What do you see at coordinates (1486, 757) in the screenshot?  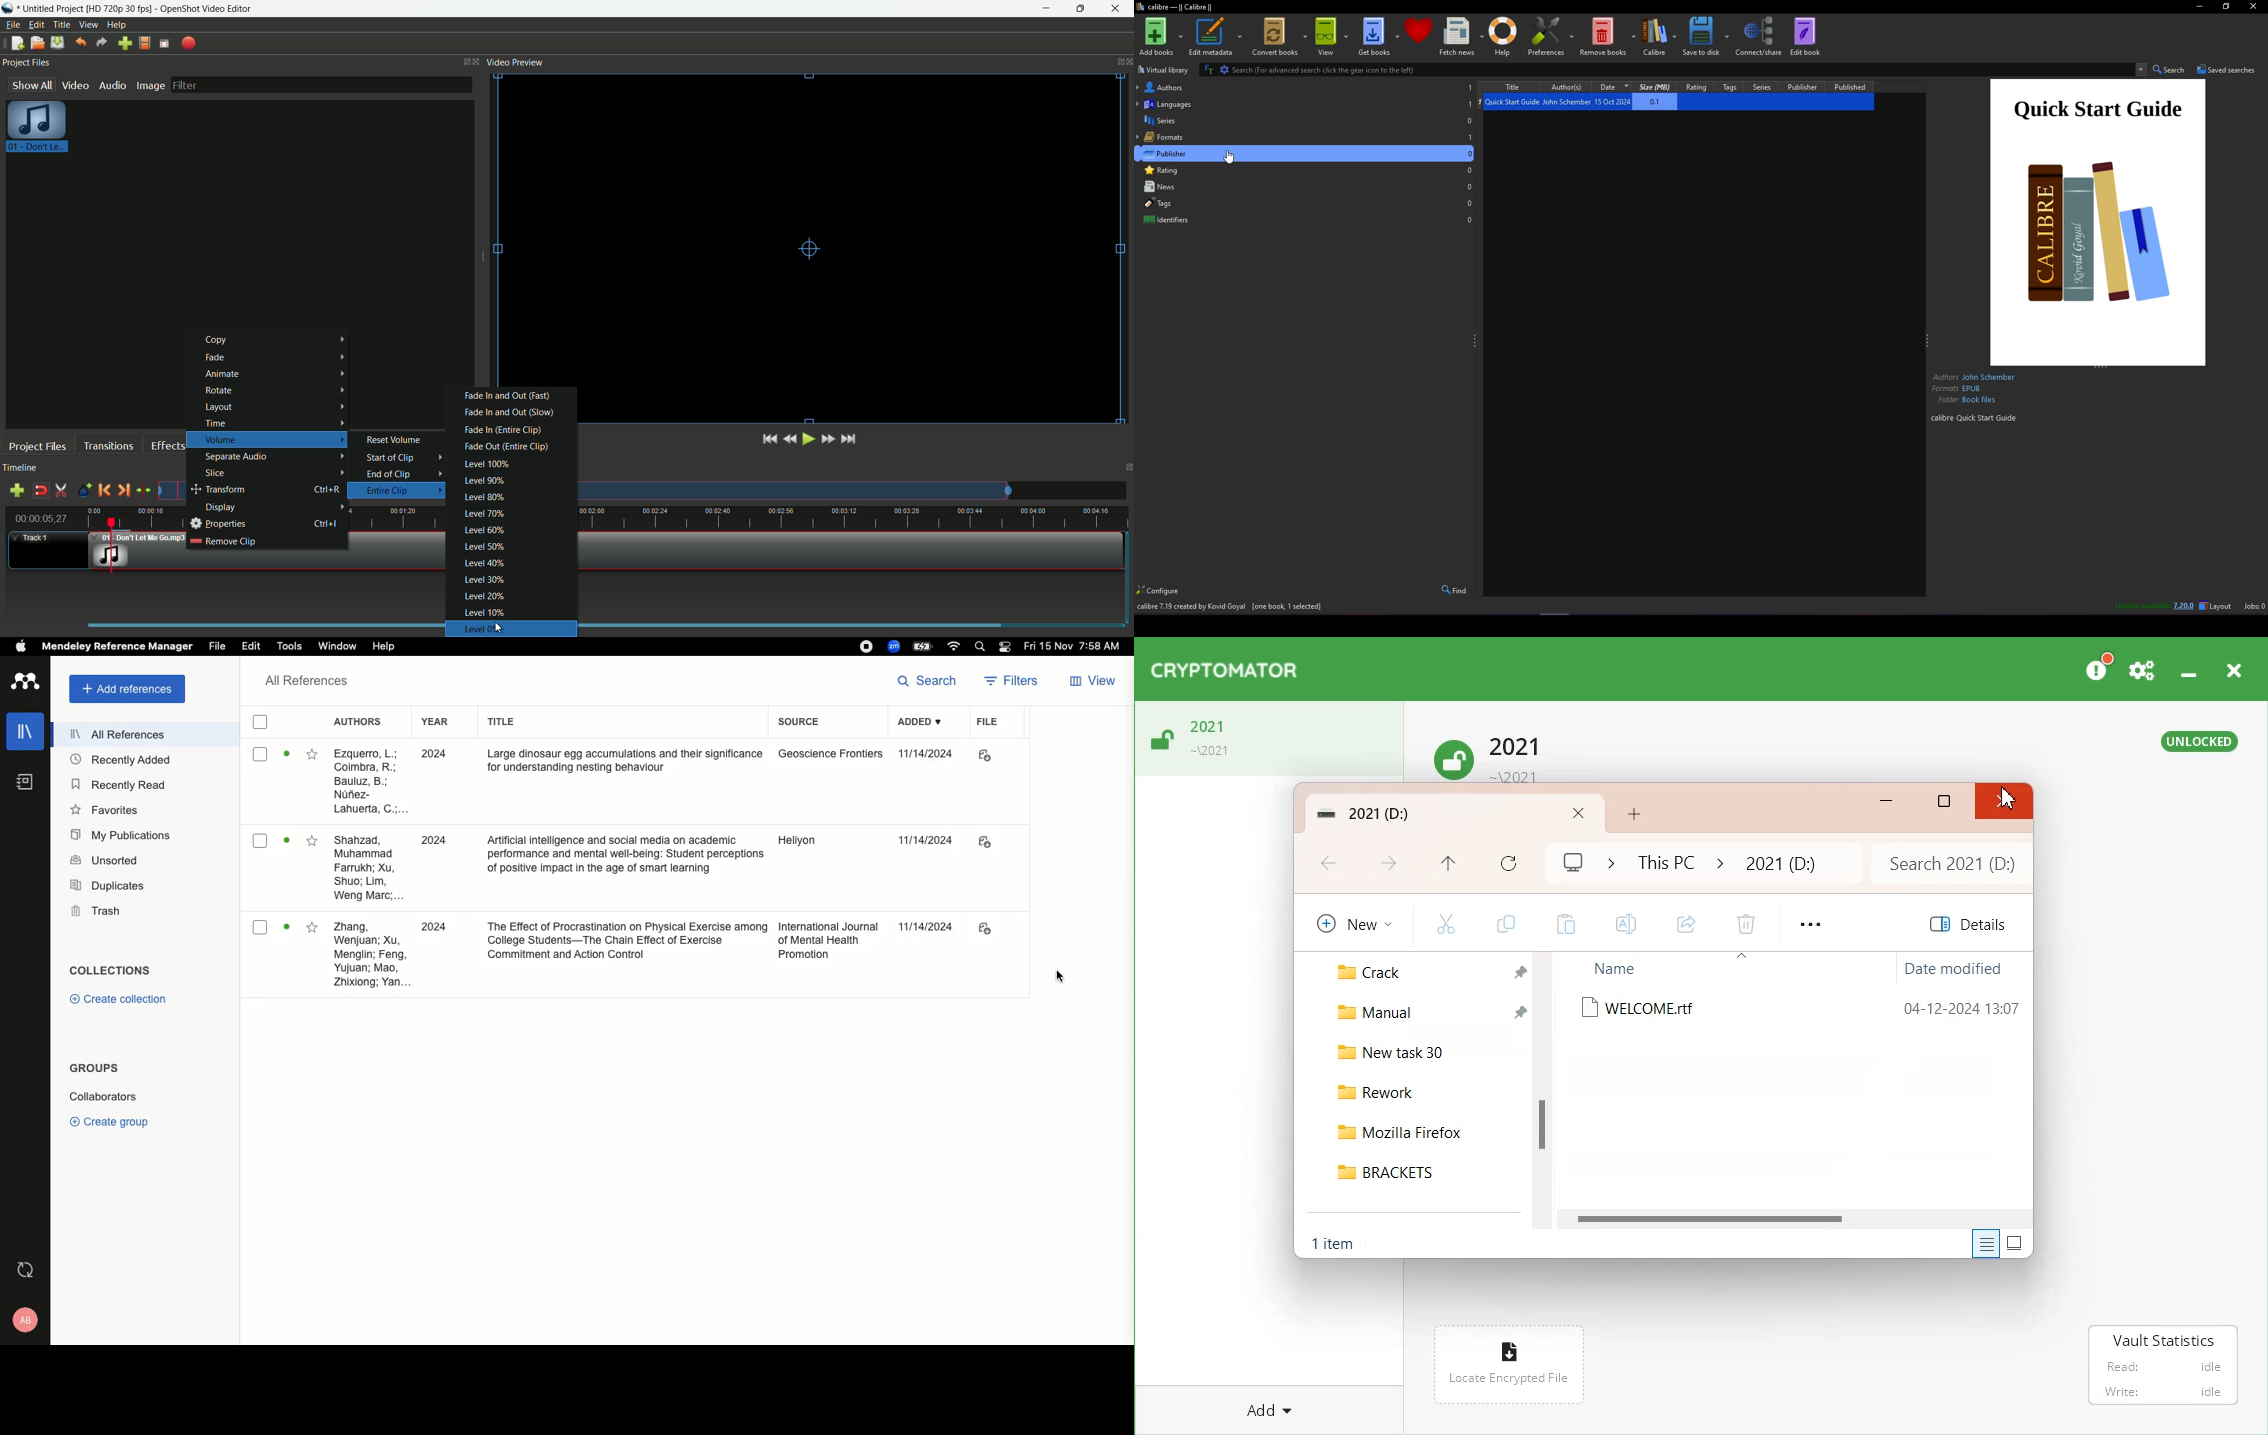 I see `Unlock Vault` at bounding box center [1486, 757].